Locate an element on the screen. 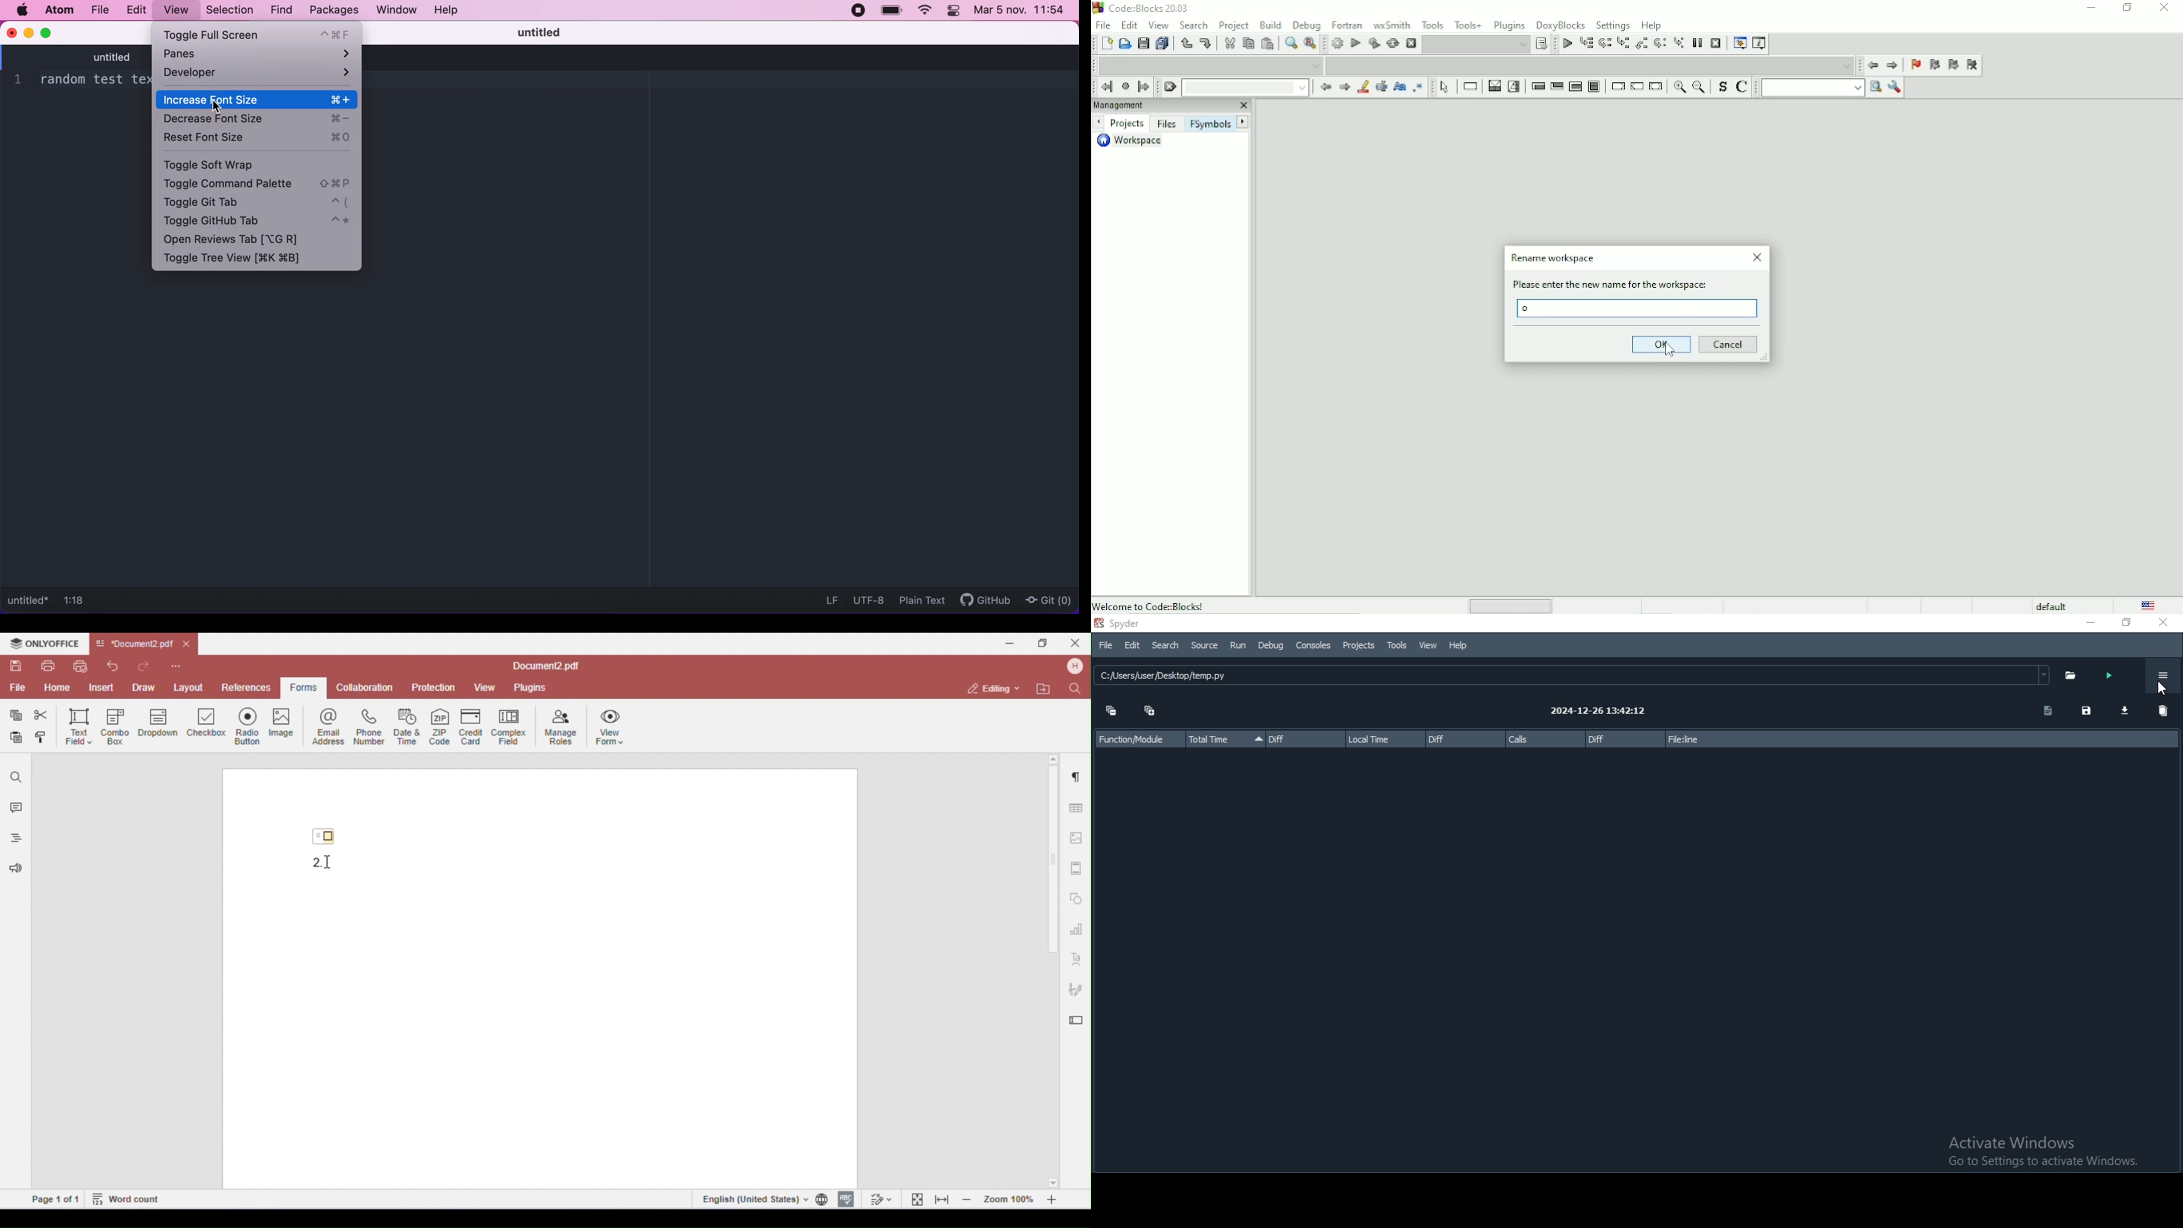 The height and width of the screenshot is (1232, 2184). delete all is located at coordinates (2163, 712).